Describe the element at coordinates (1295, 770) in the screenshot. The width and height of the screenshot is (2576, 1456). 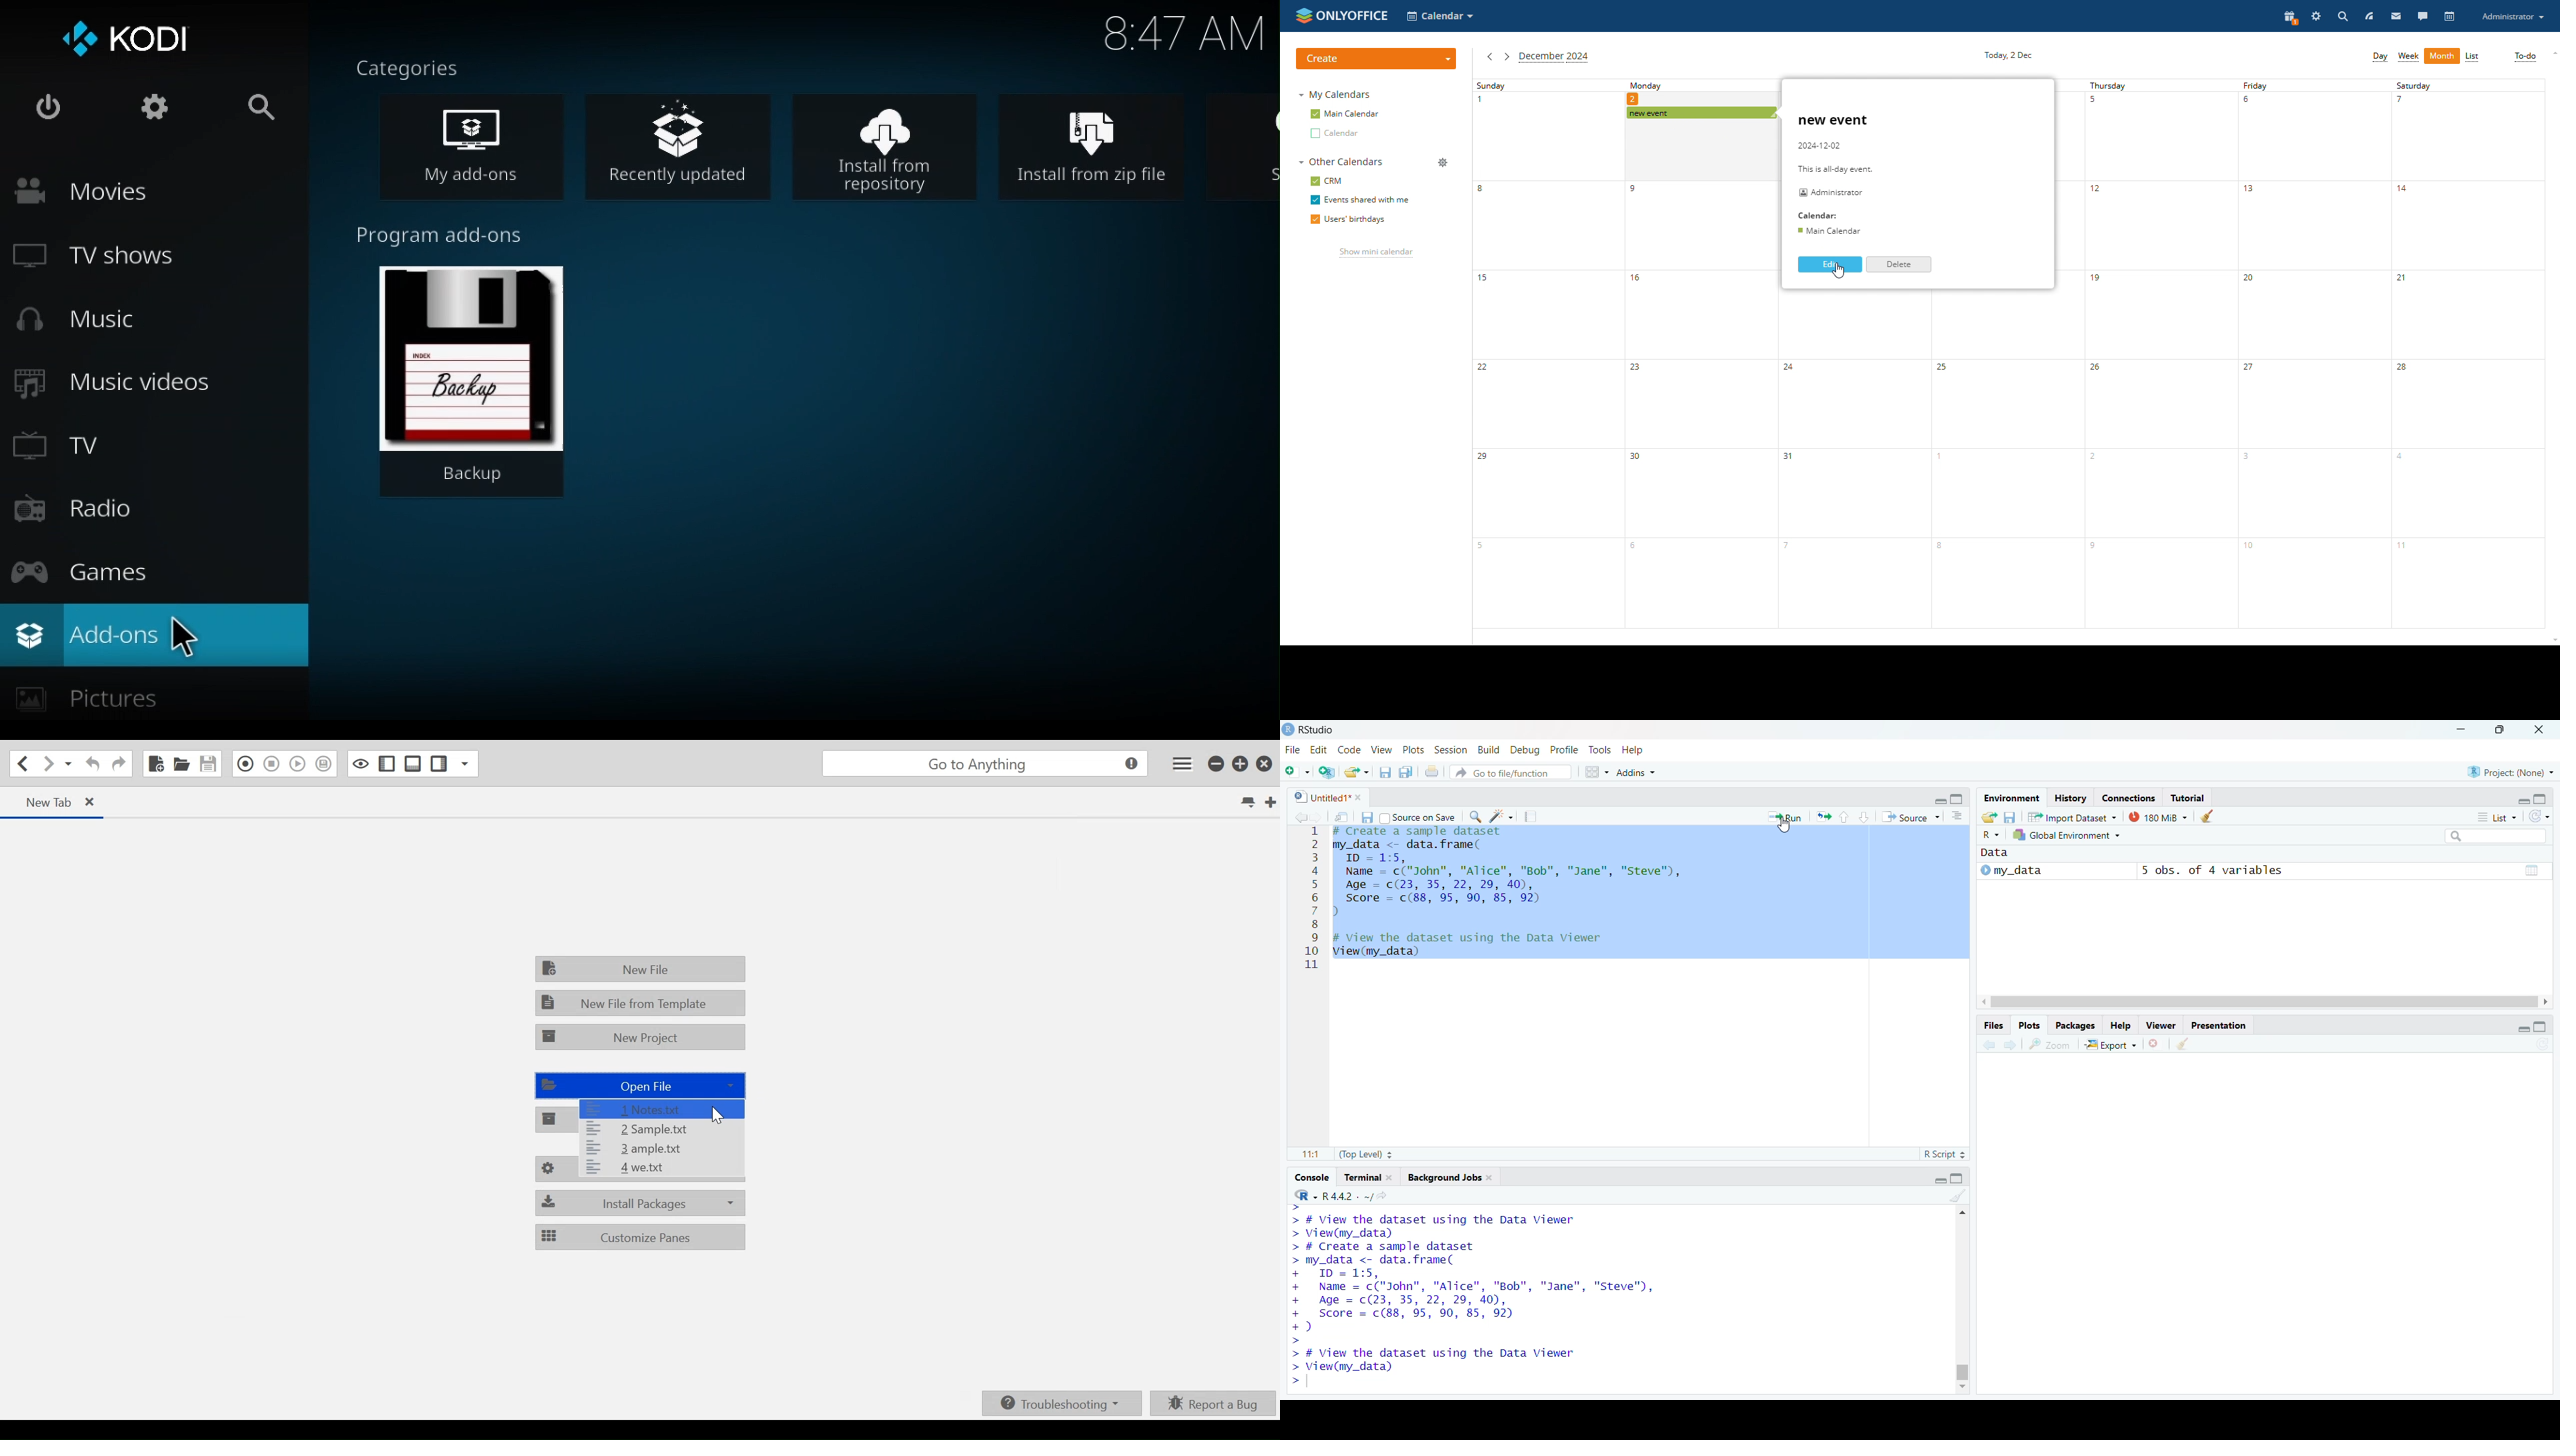
I see `New file` at that location.